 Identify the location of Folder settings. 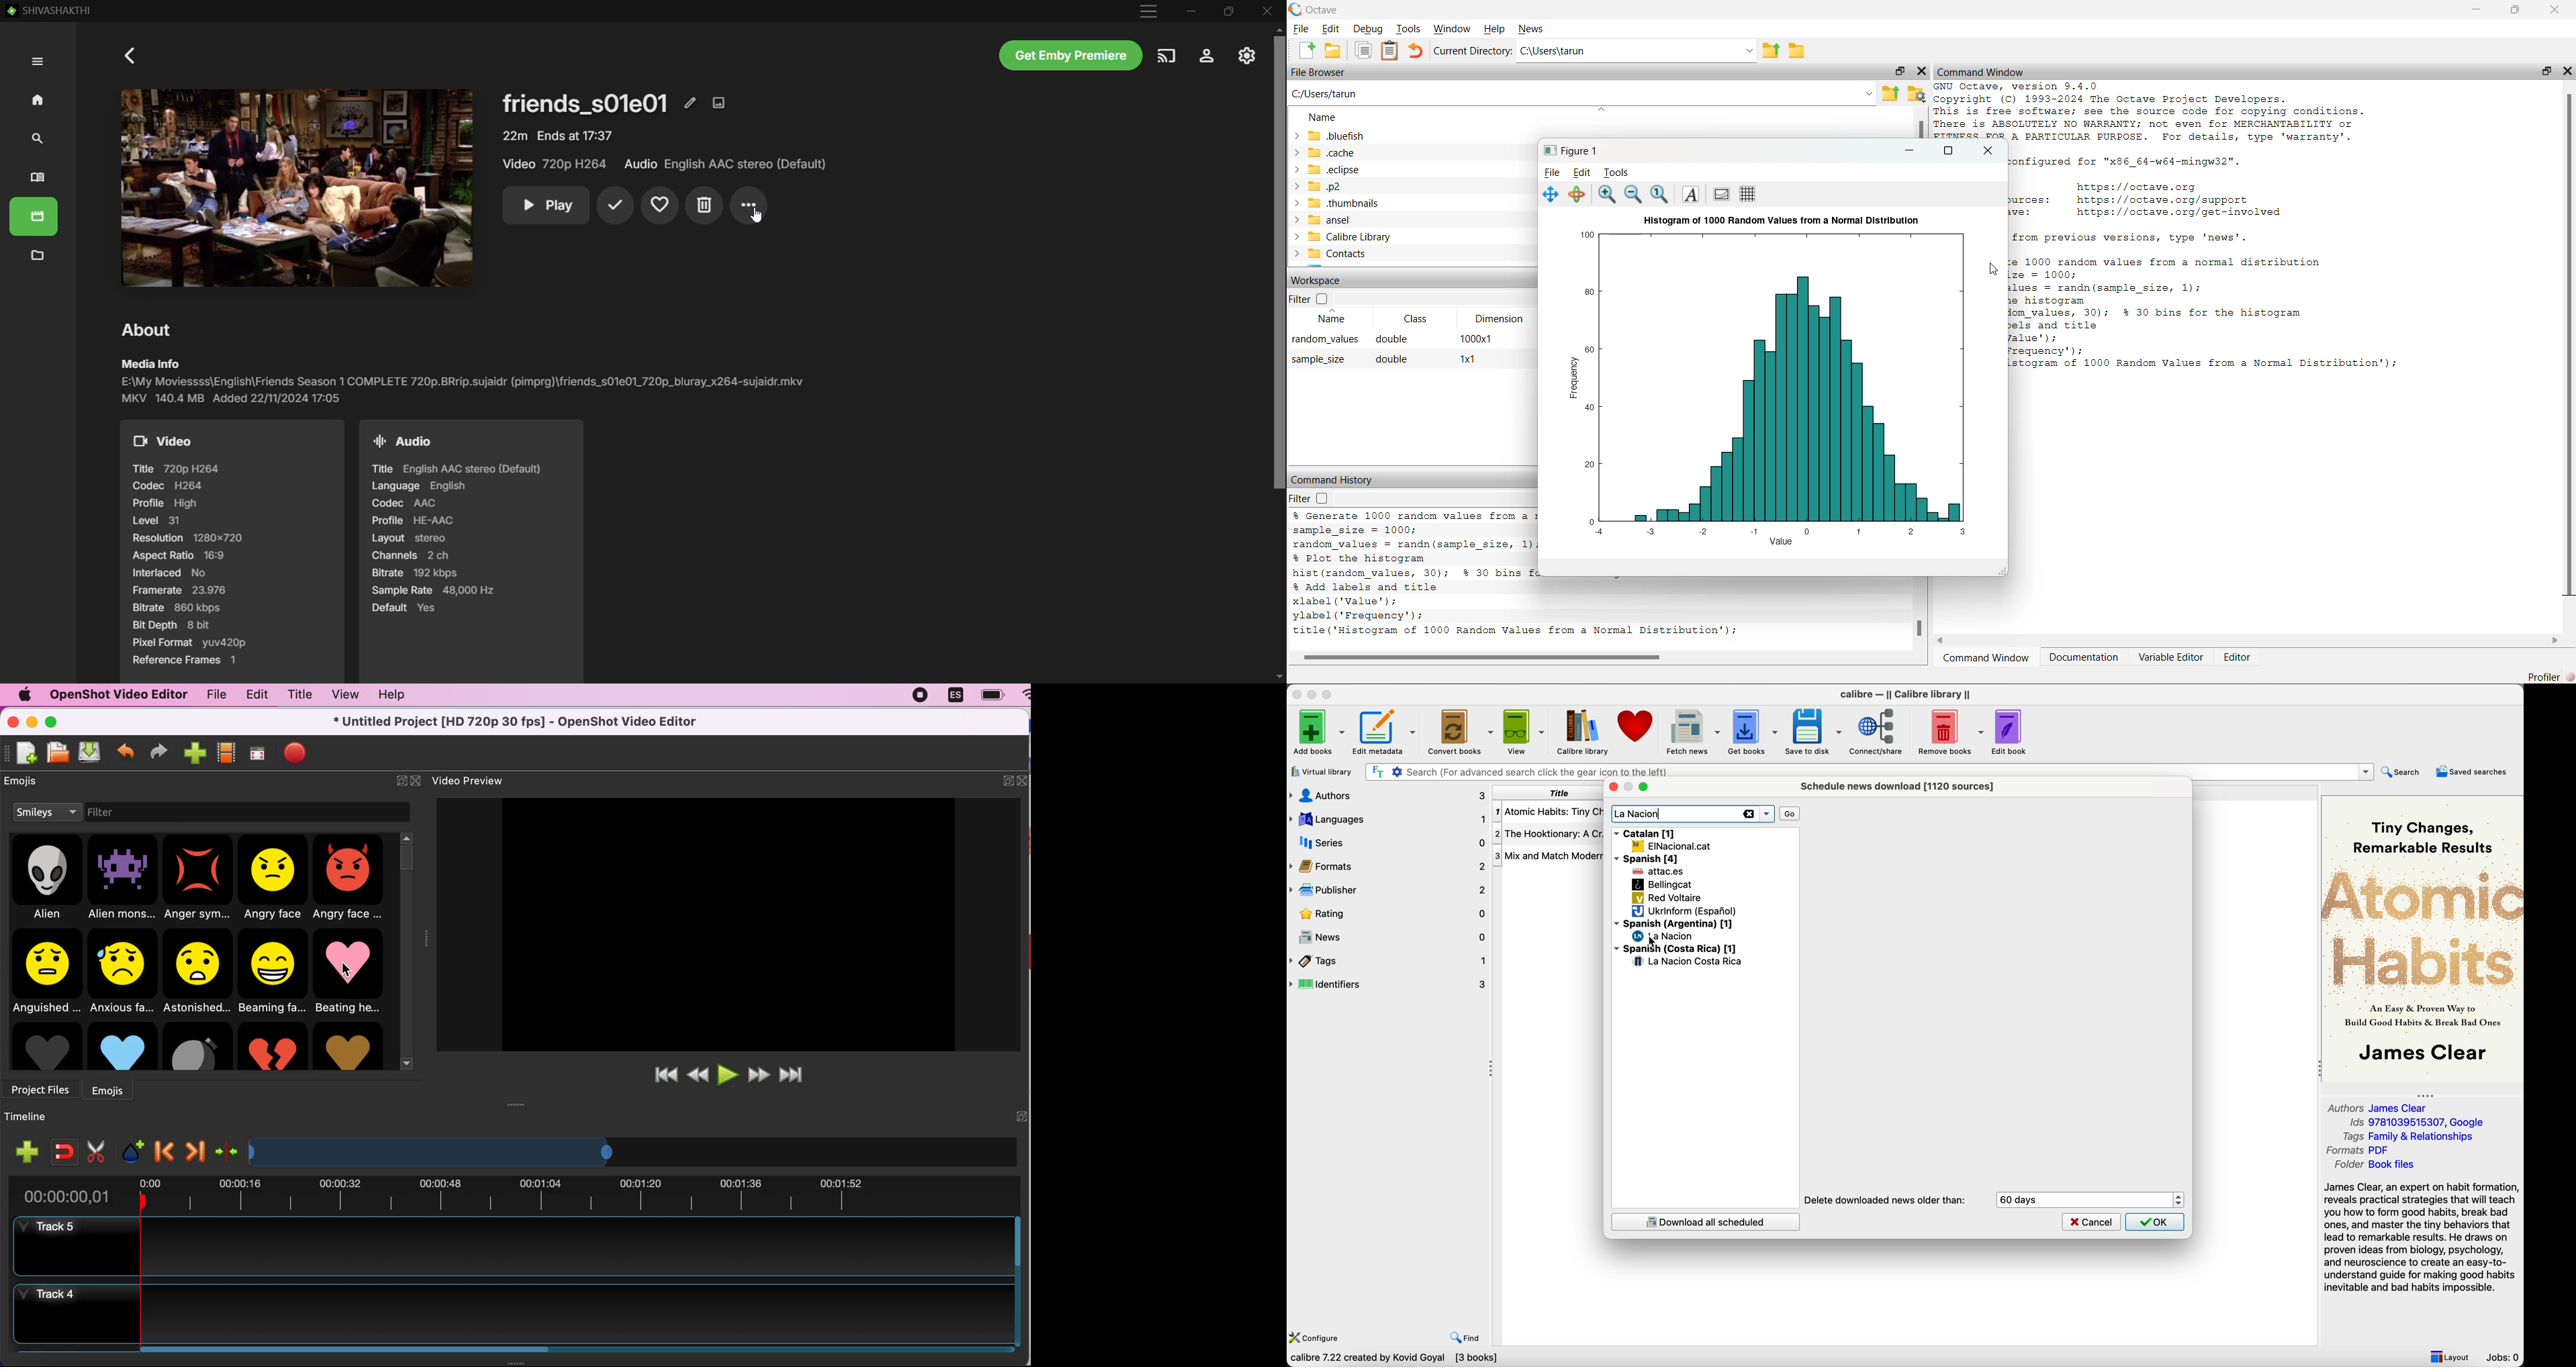
(1916, 93).